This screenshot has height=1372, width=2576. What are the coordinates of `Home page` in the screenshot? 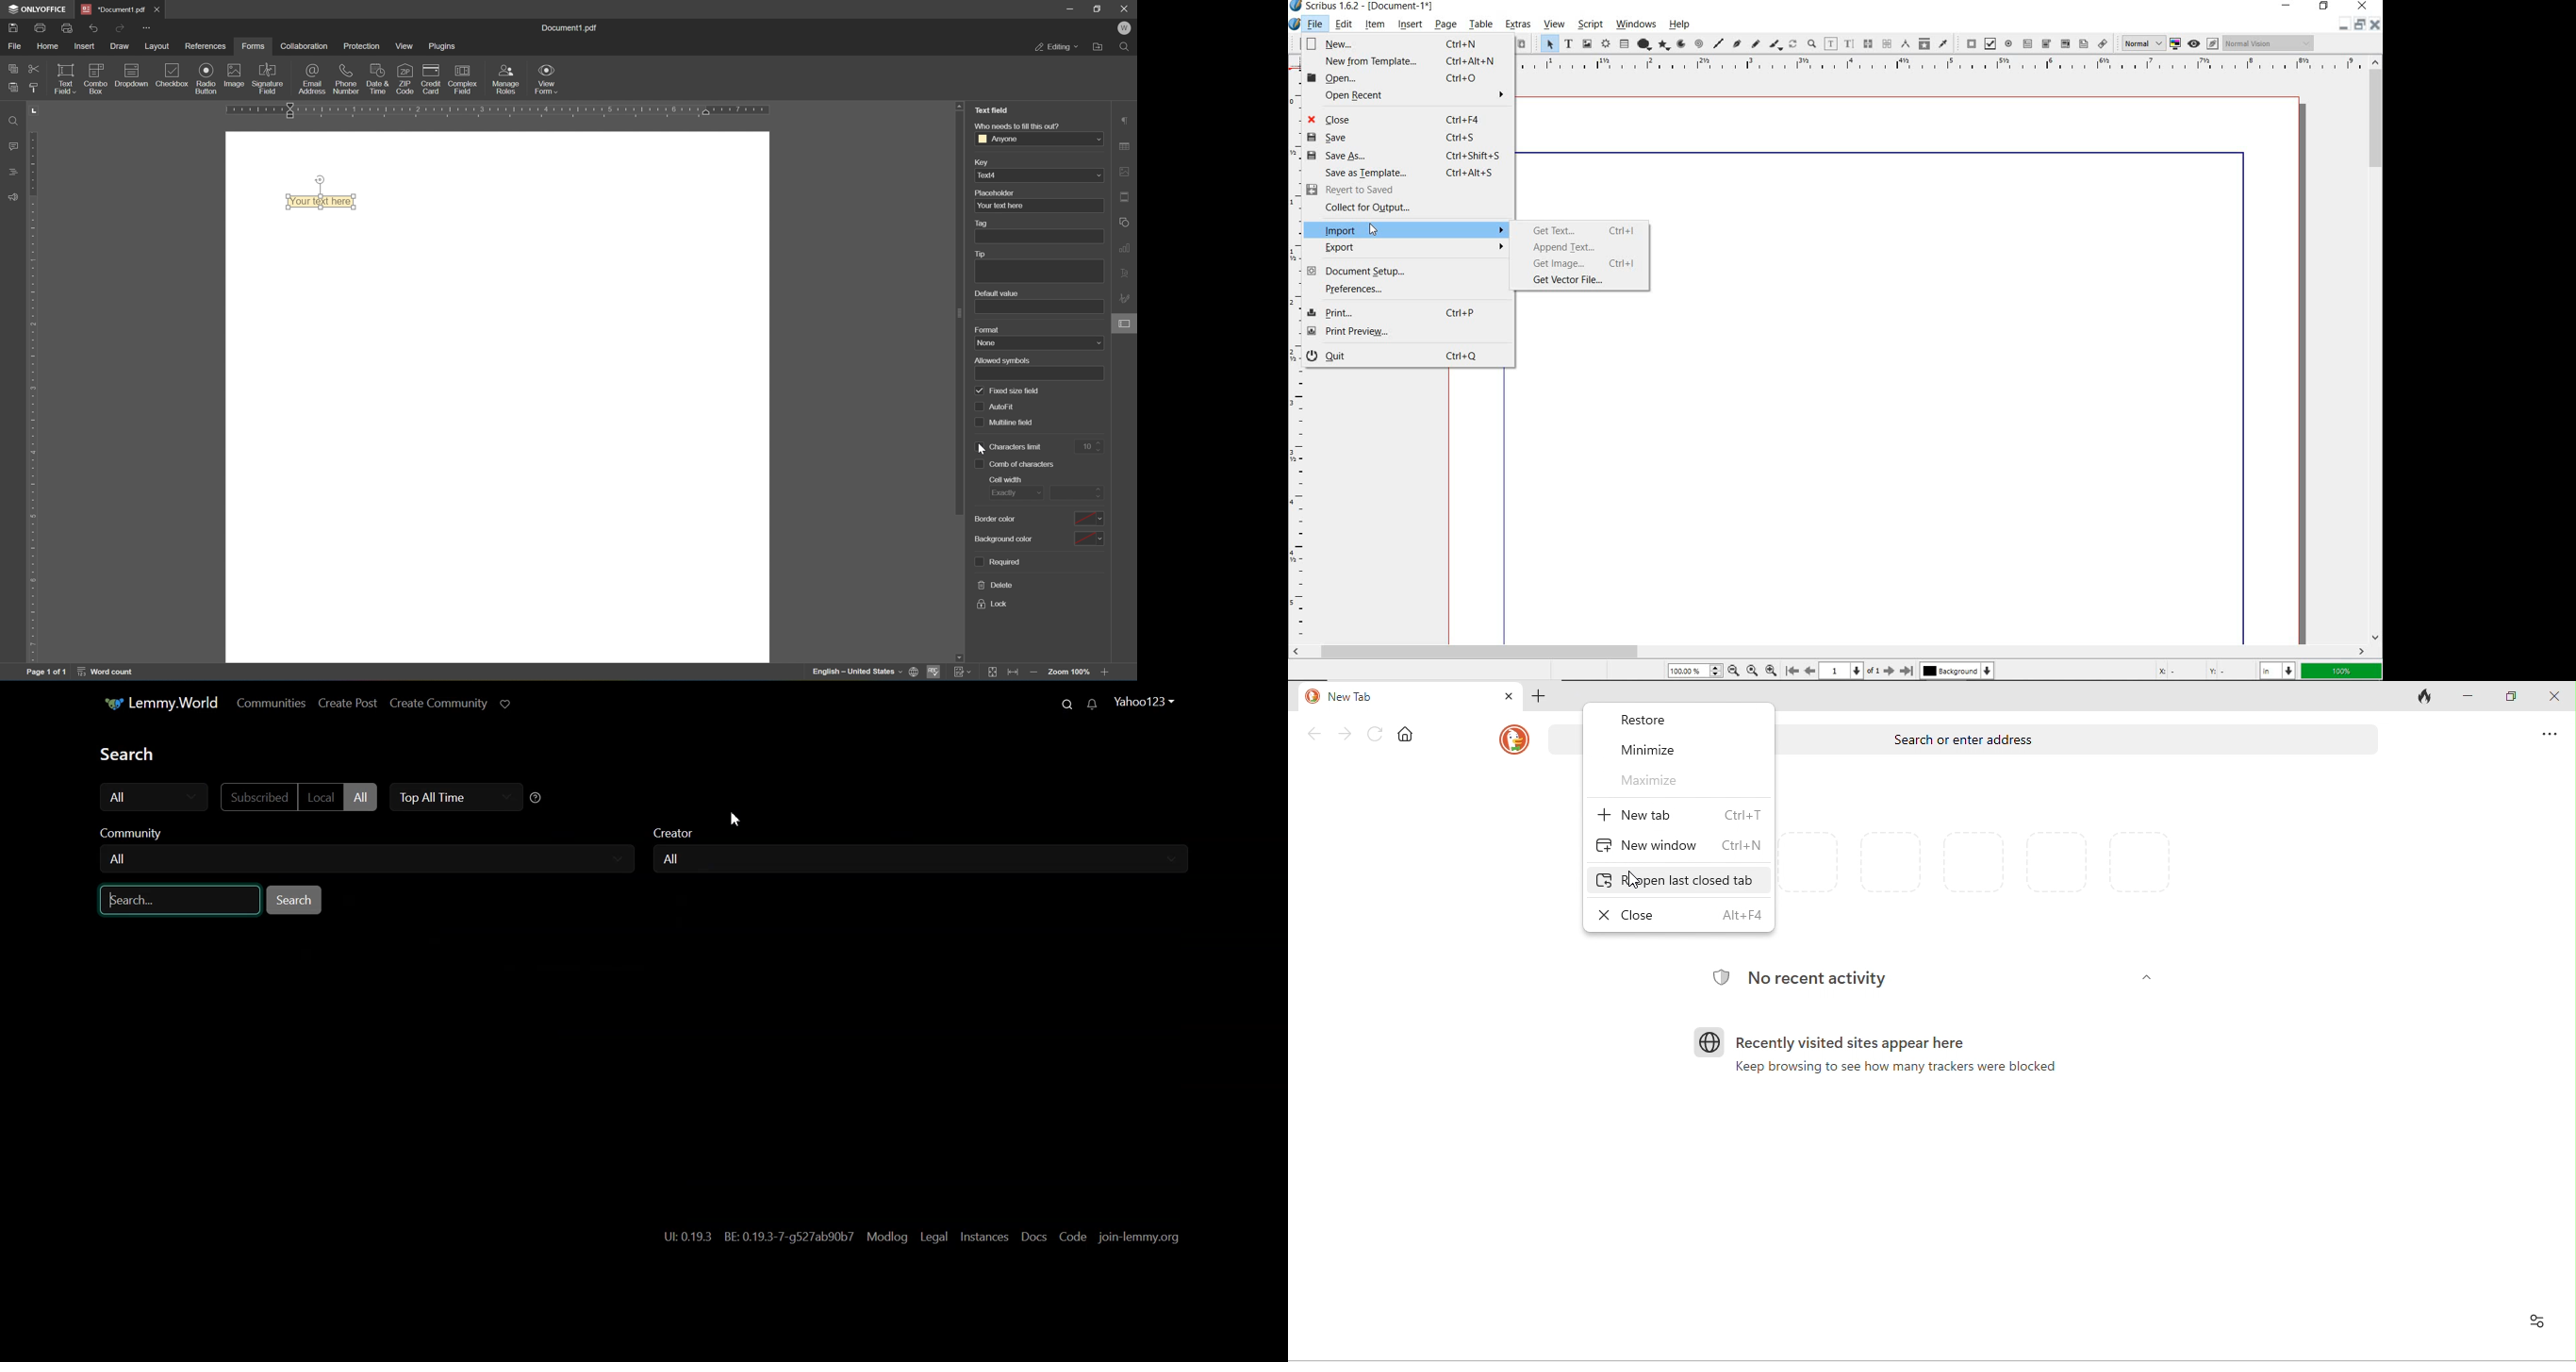 It's located at (154, 703).